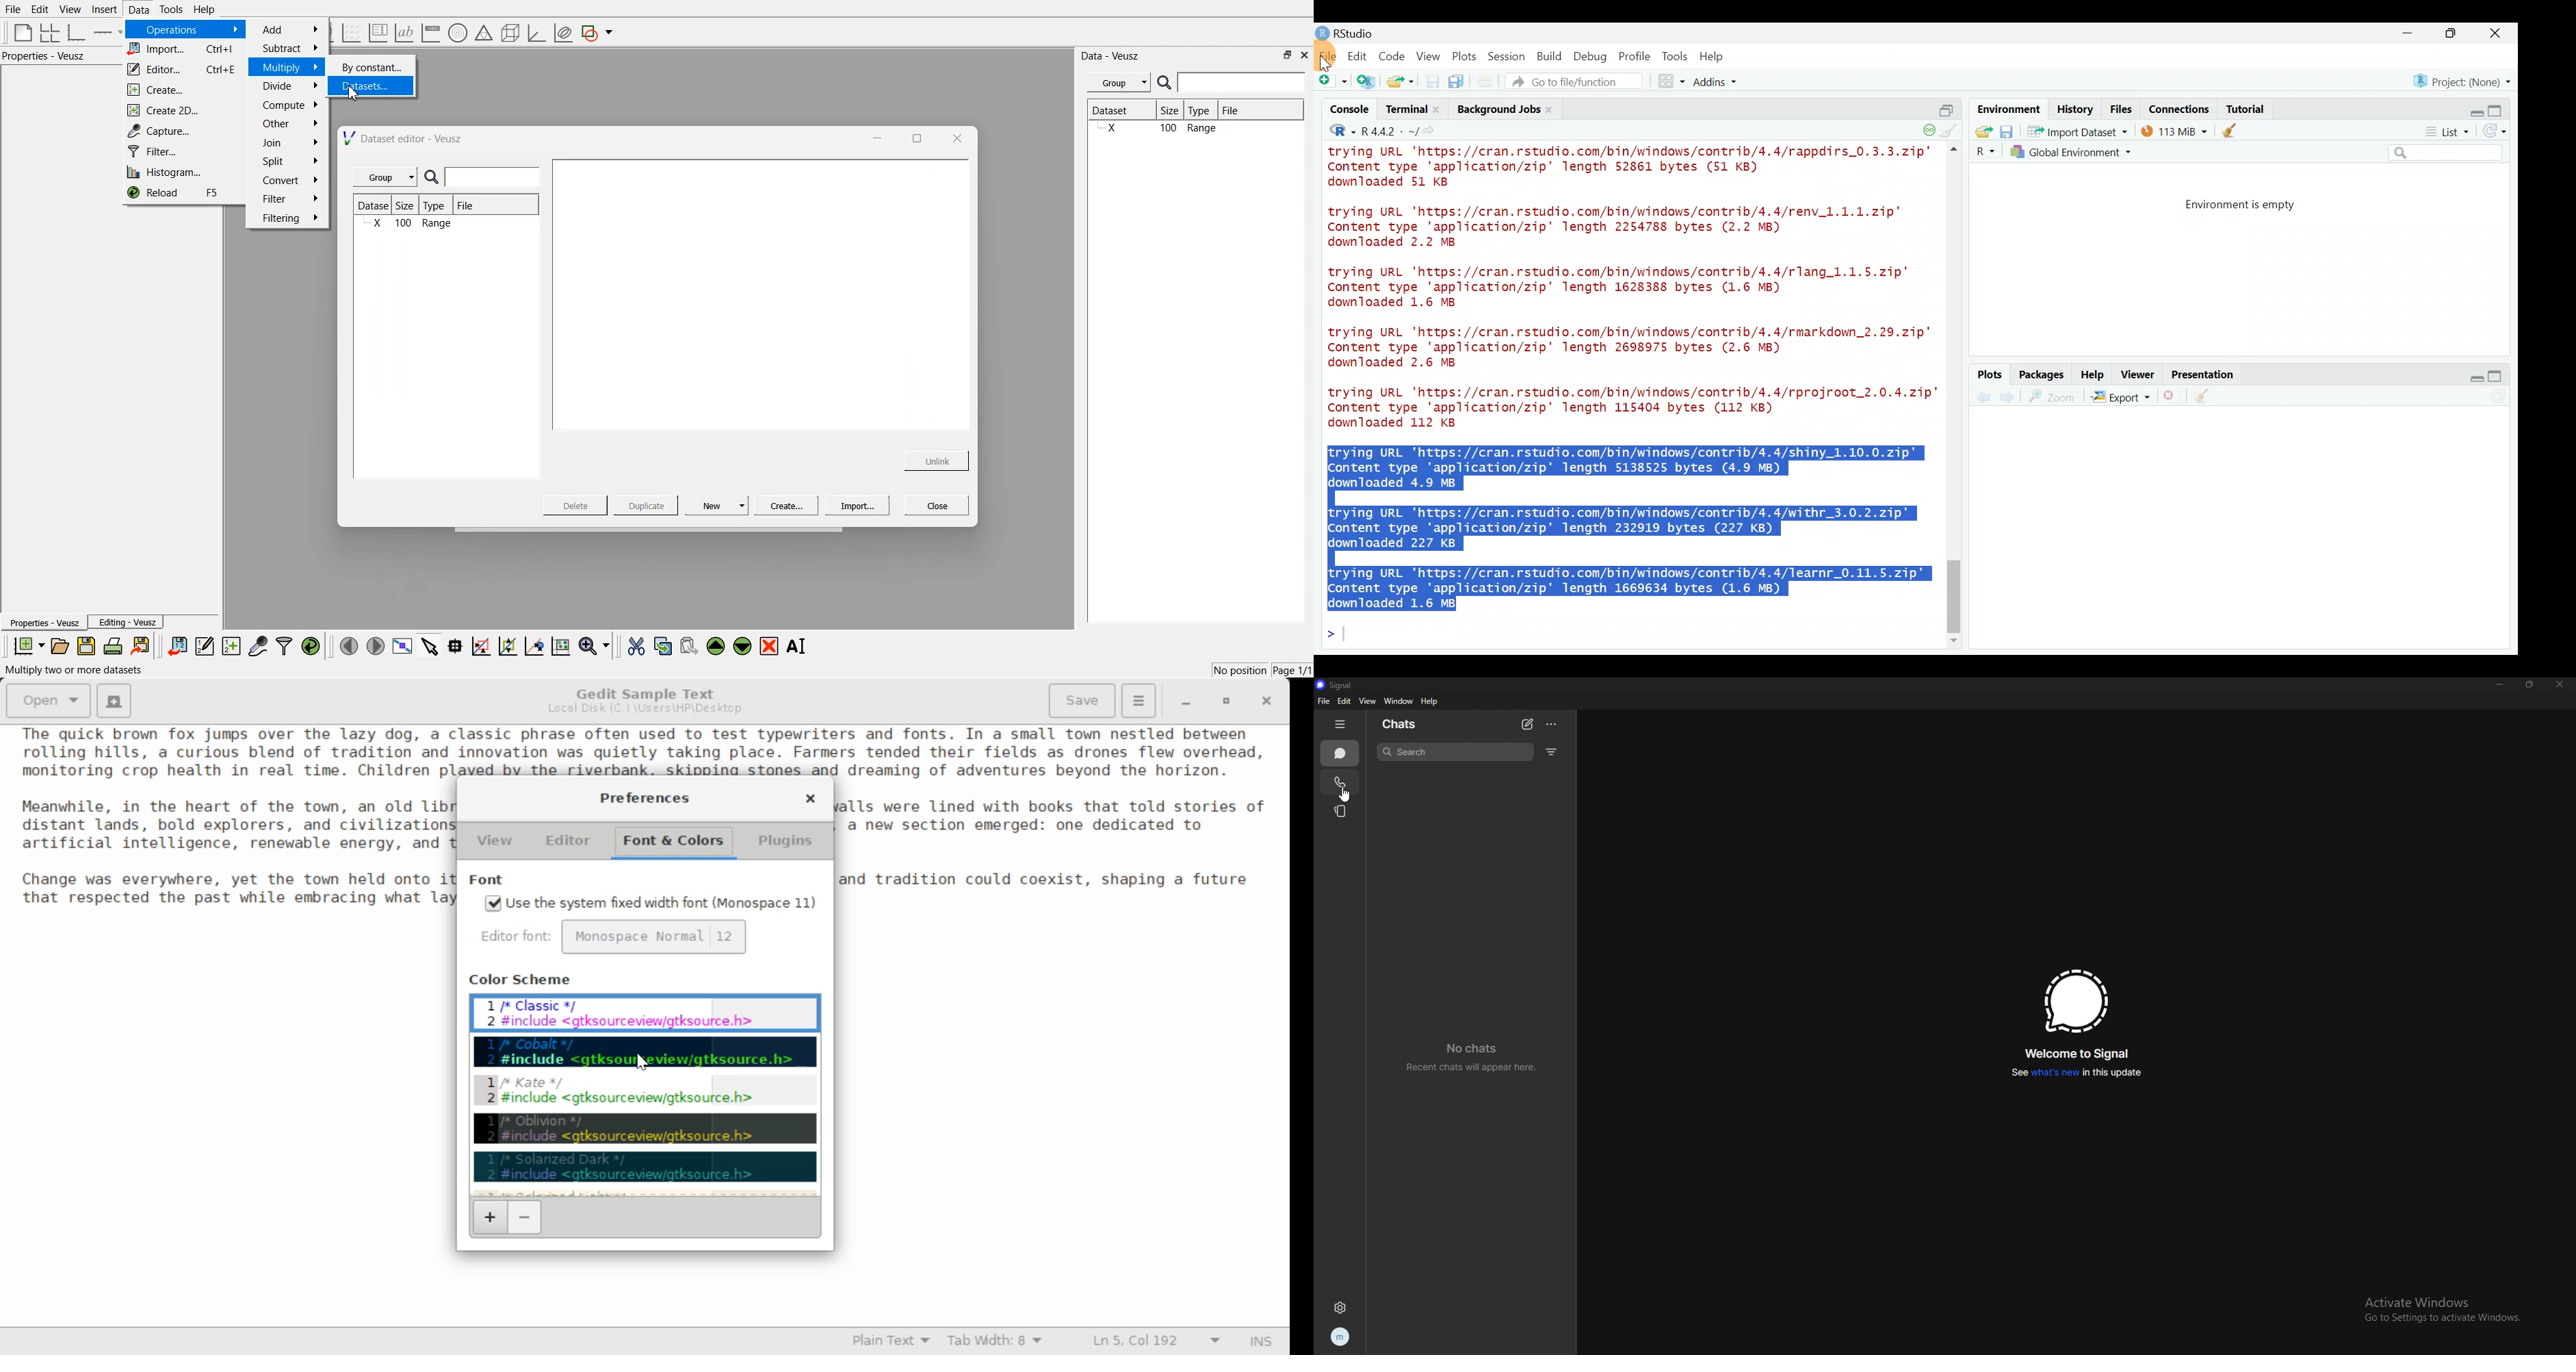 The image size is (2576, 1372). What do you see at coordinates (1401, 83) in the screenshot?
I see `Open an existing file` at bounding box center [1401, 83].